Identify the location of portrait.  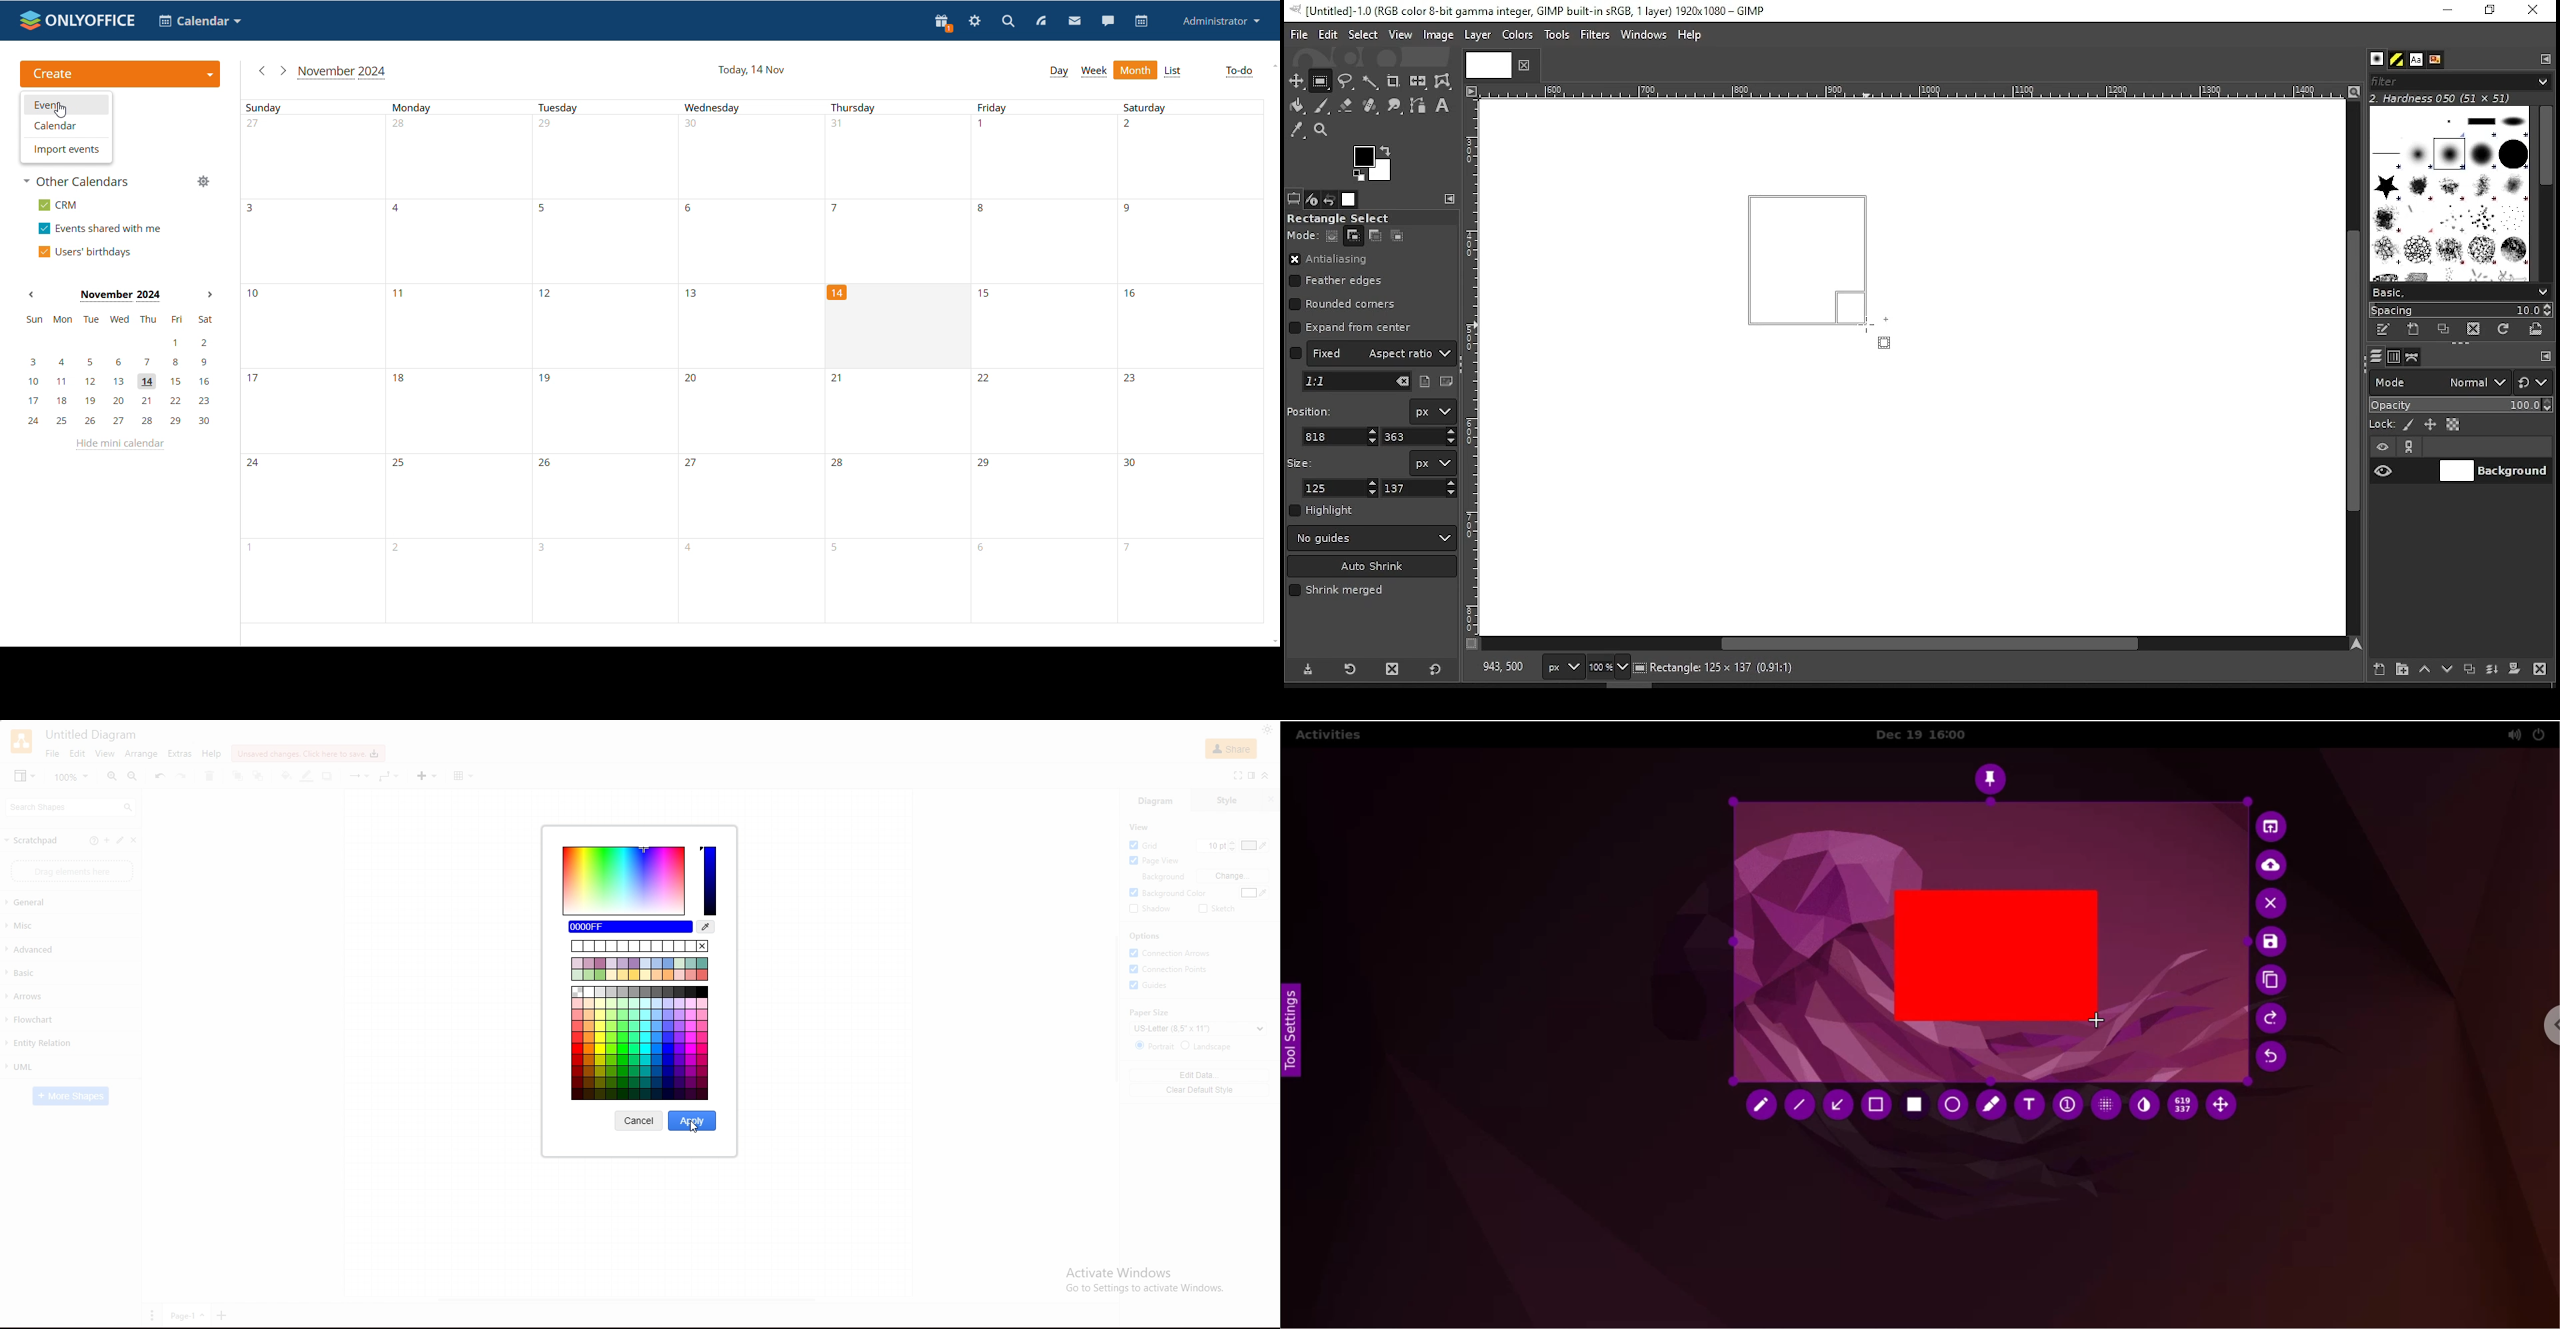
(1426, 381).